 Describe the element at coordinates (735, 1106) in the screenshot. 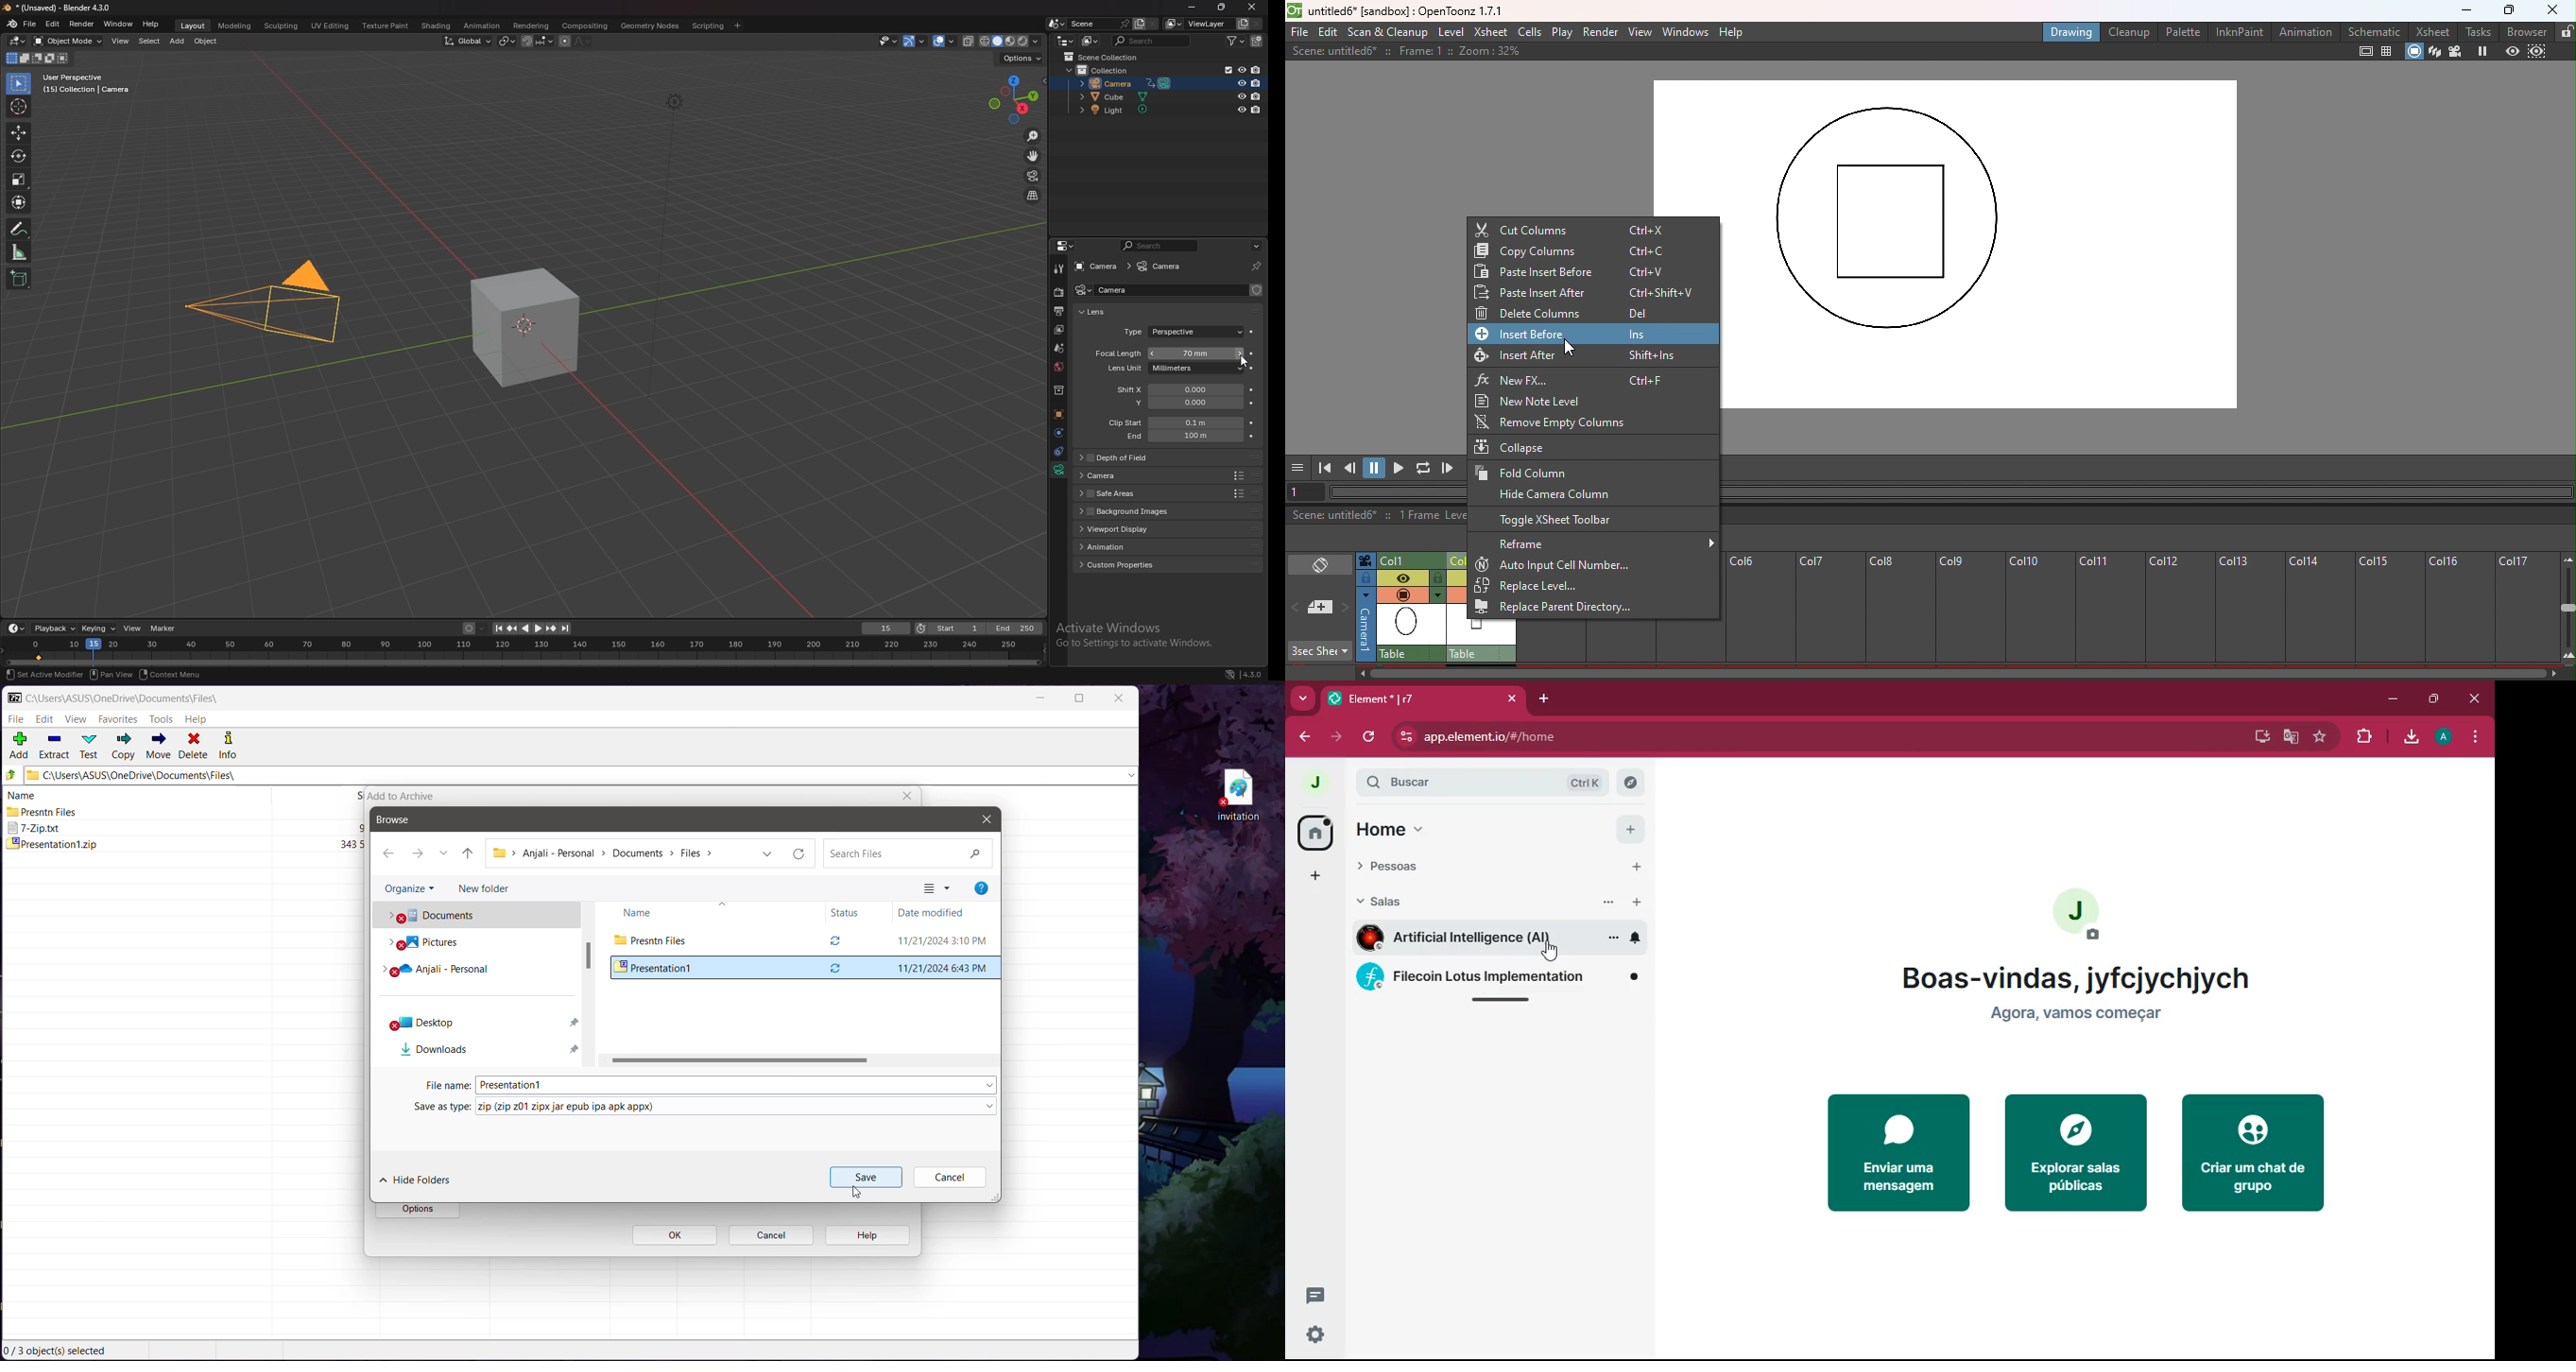

I see `set the required file type` at that location.